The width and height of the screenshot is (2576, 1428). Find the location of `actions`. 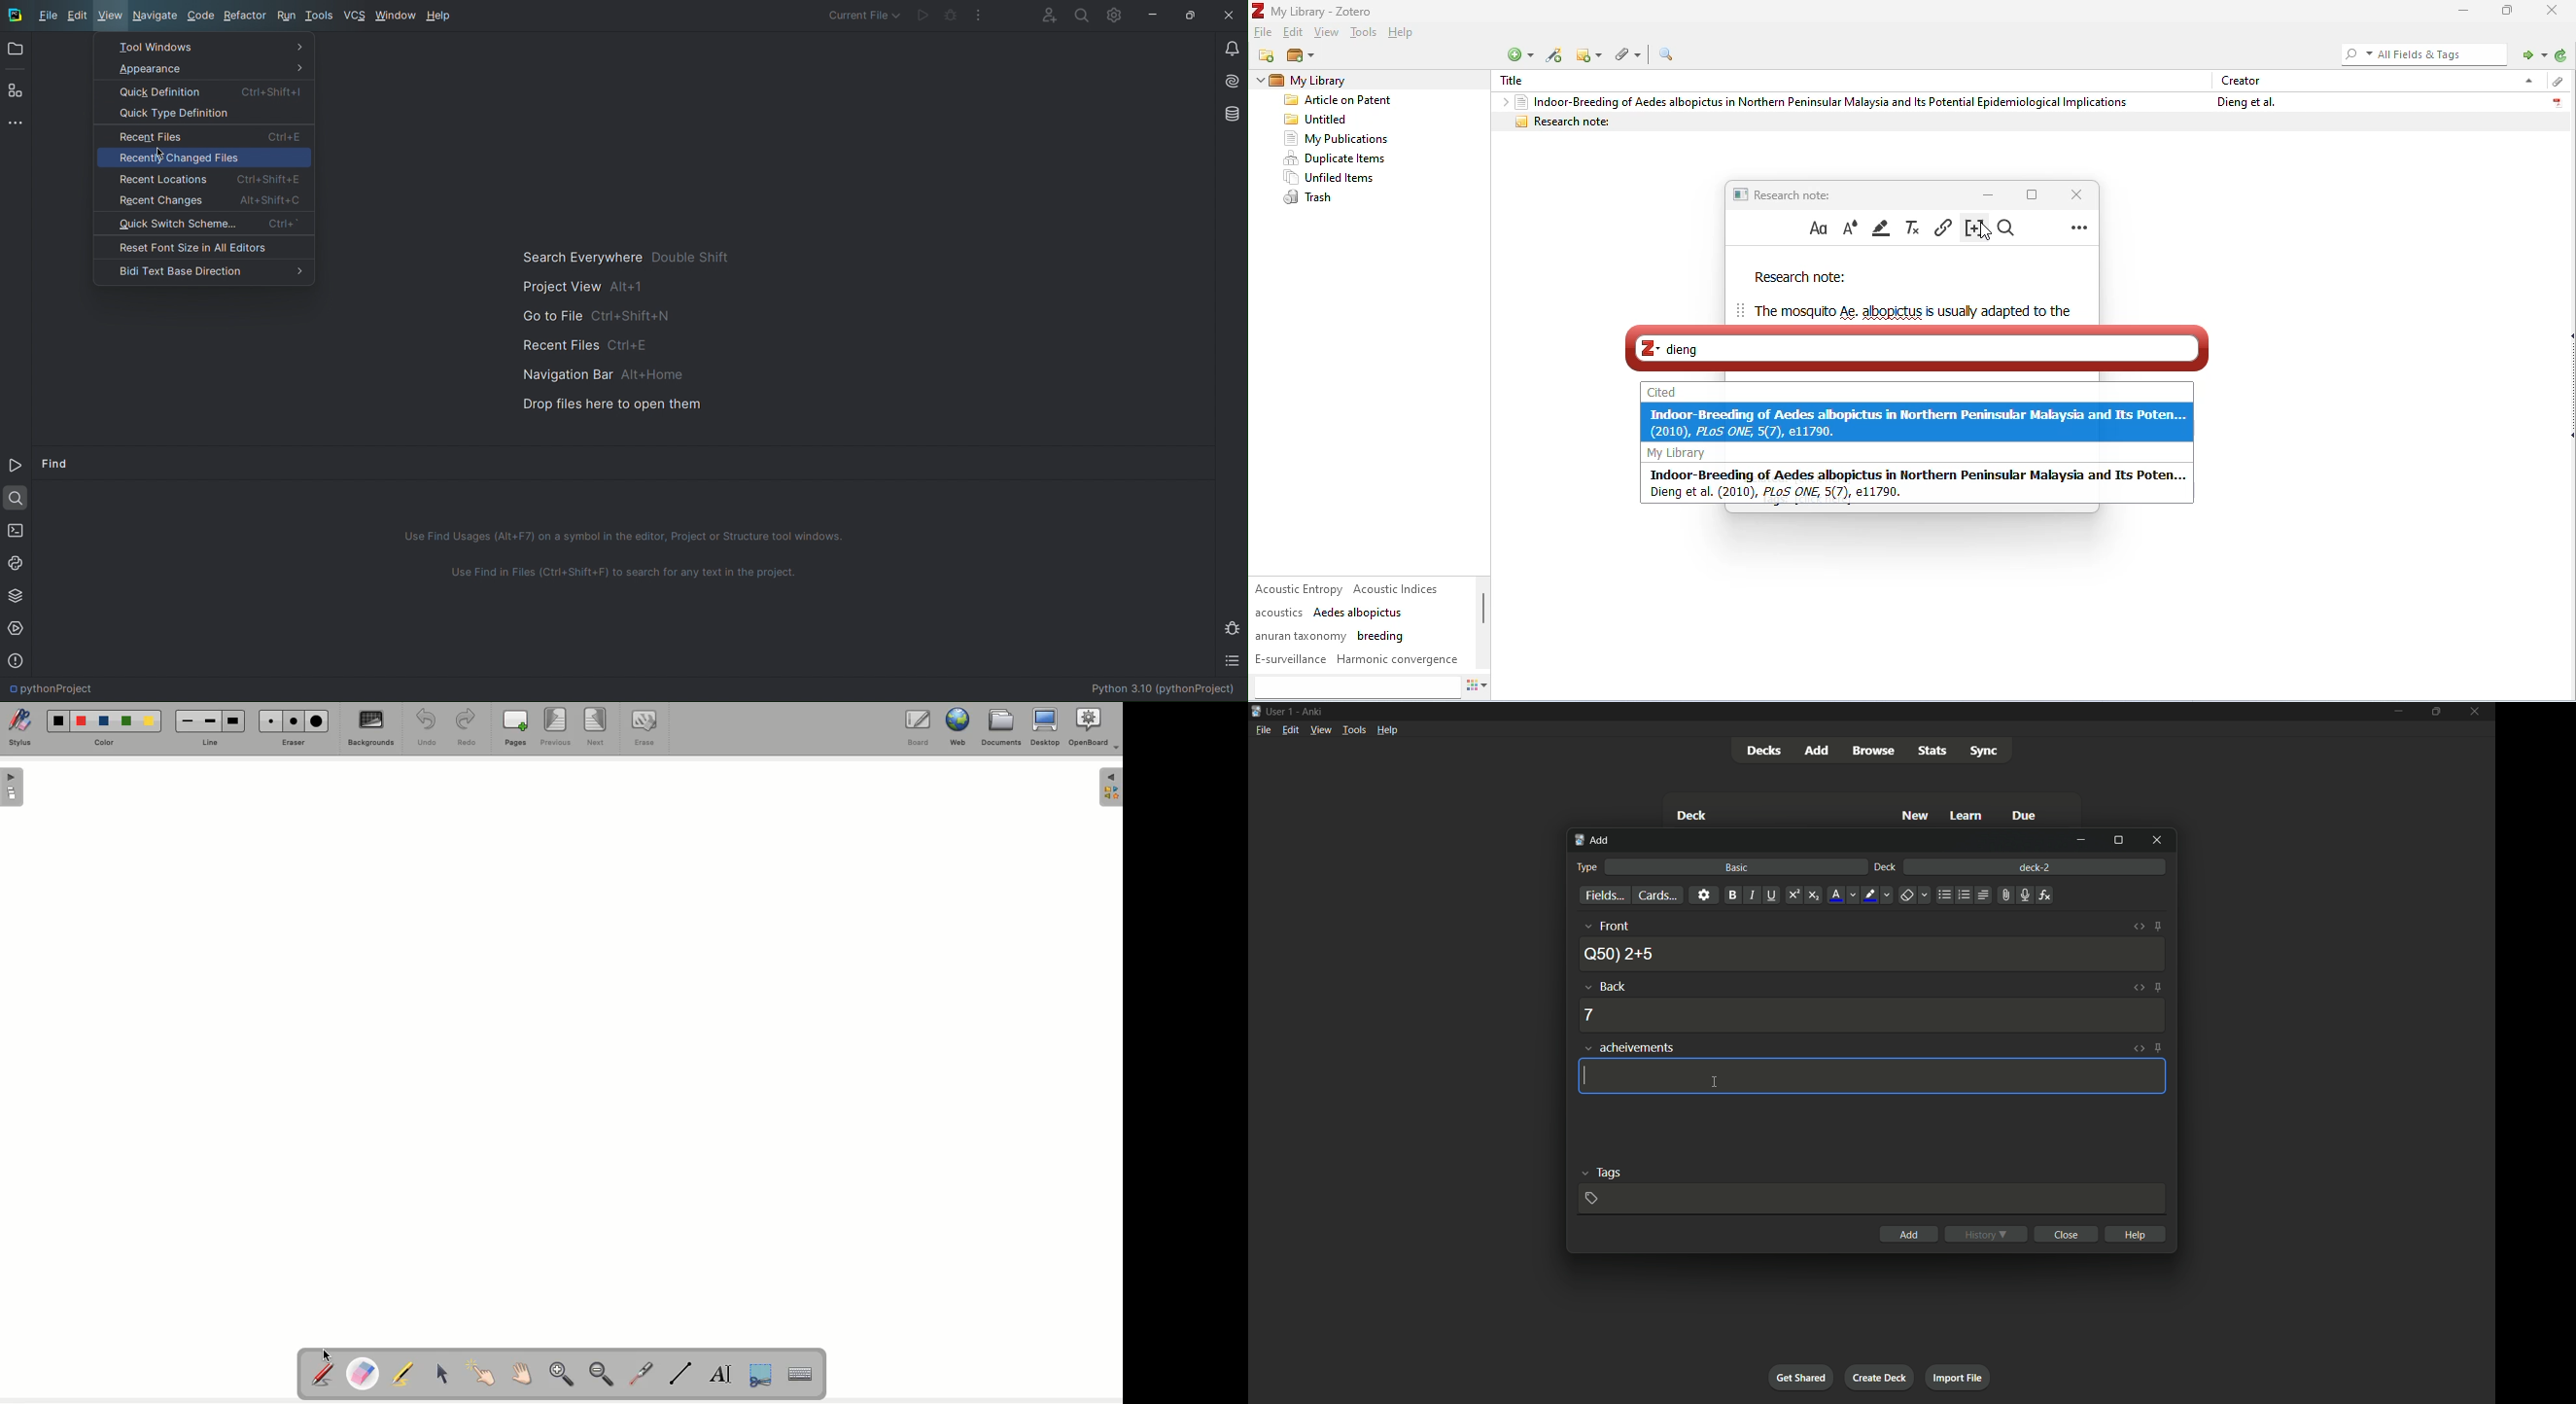

actions is located at coordinates (1478, 688).